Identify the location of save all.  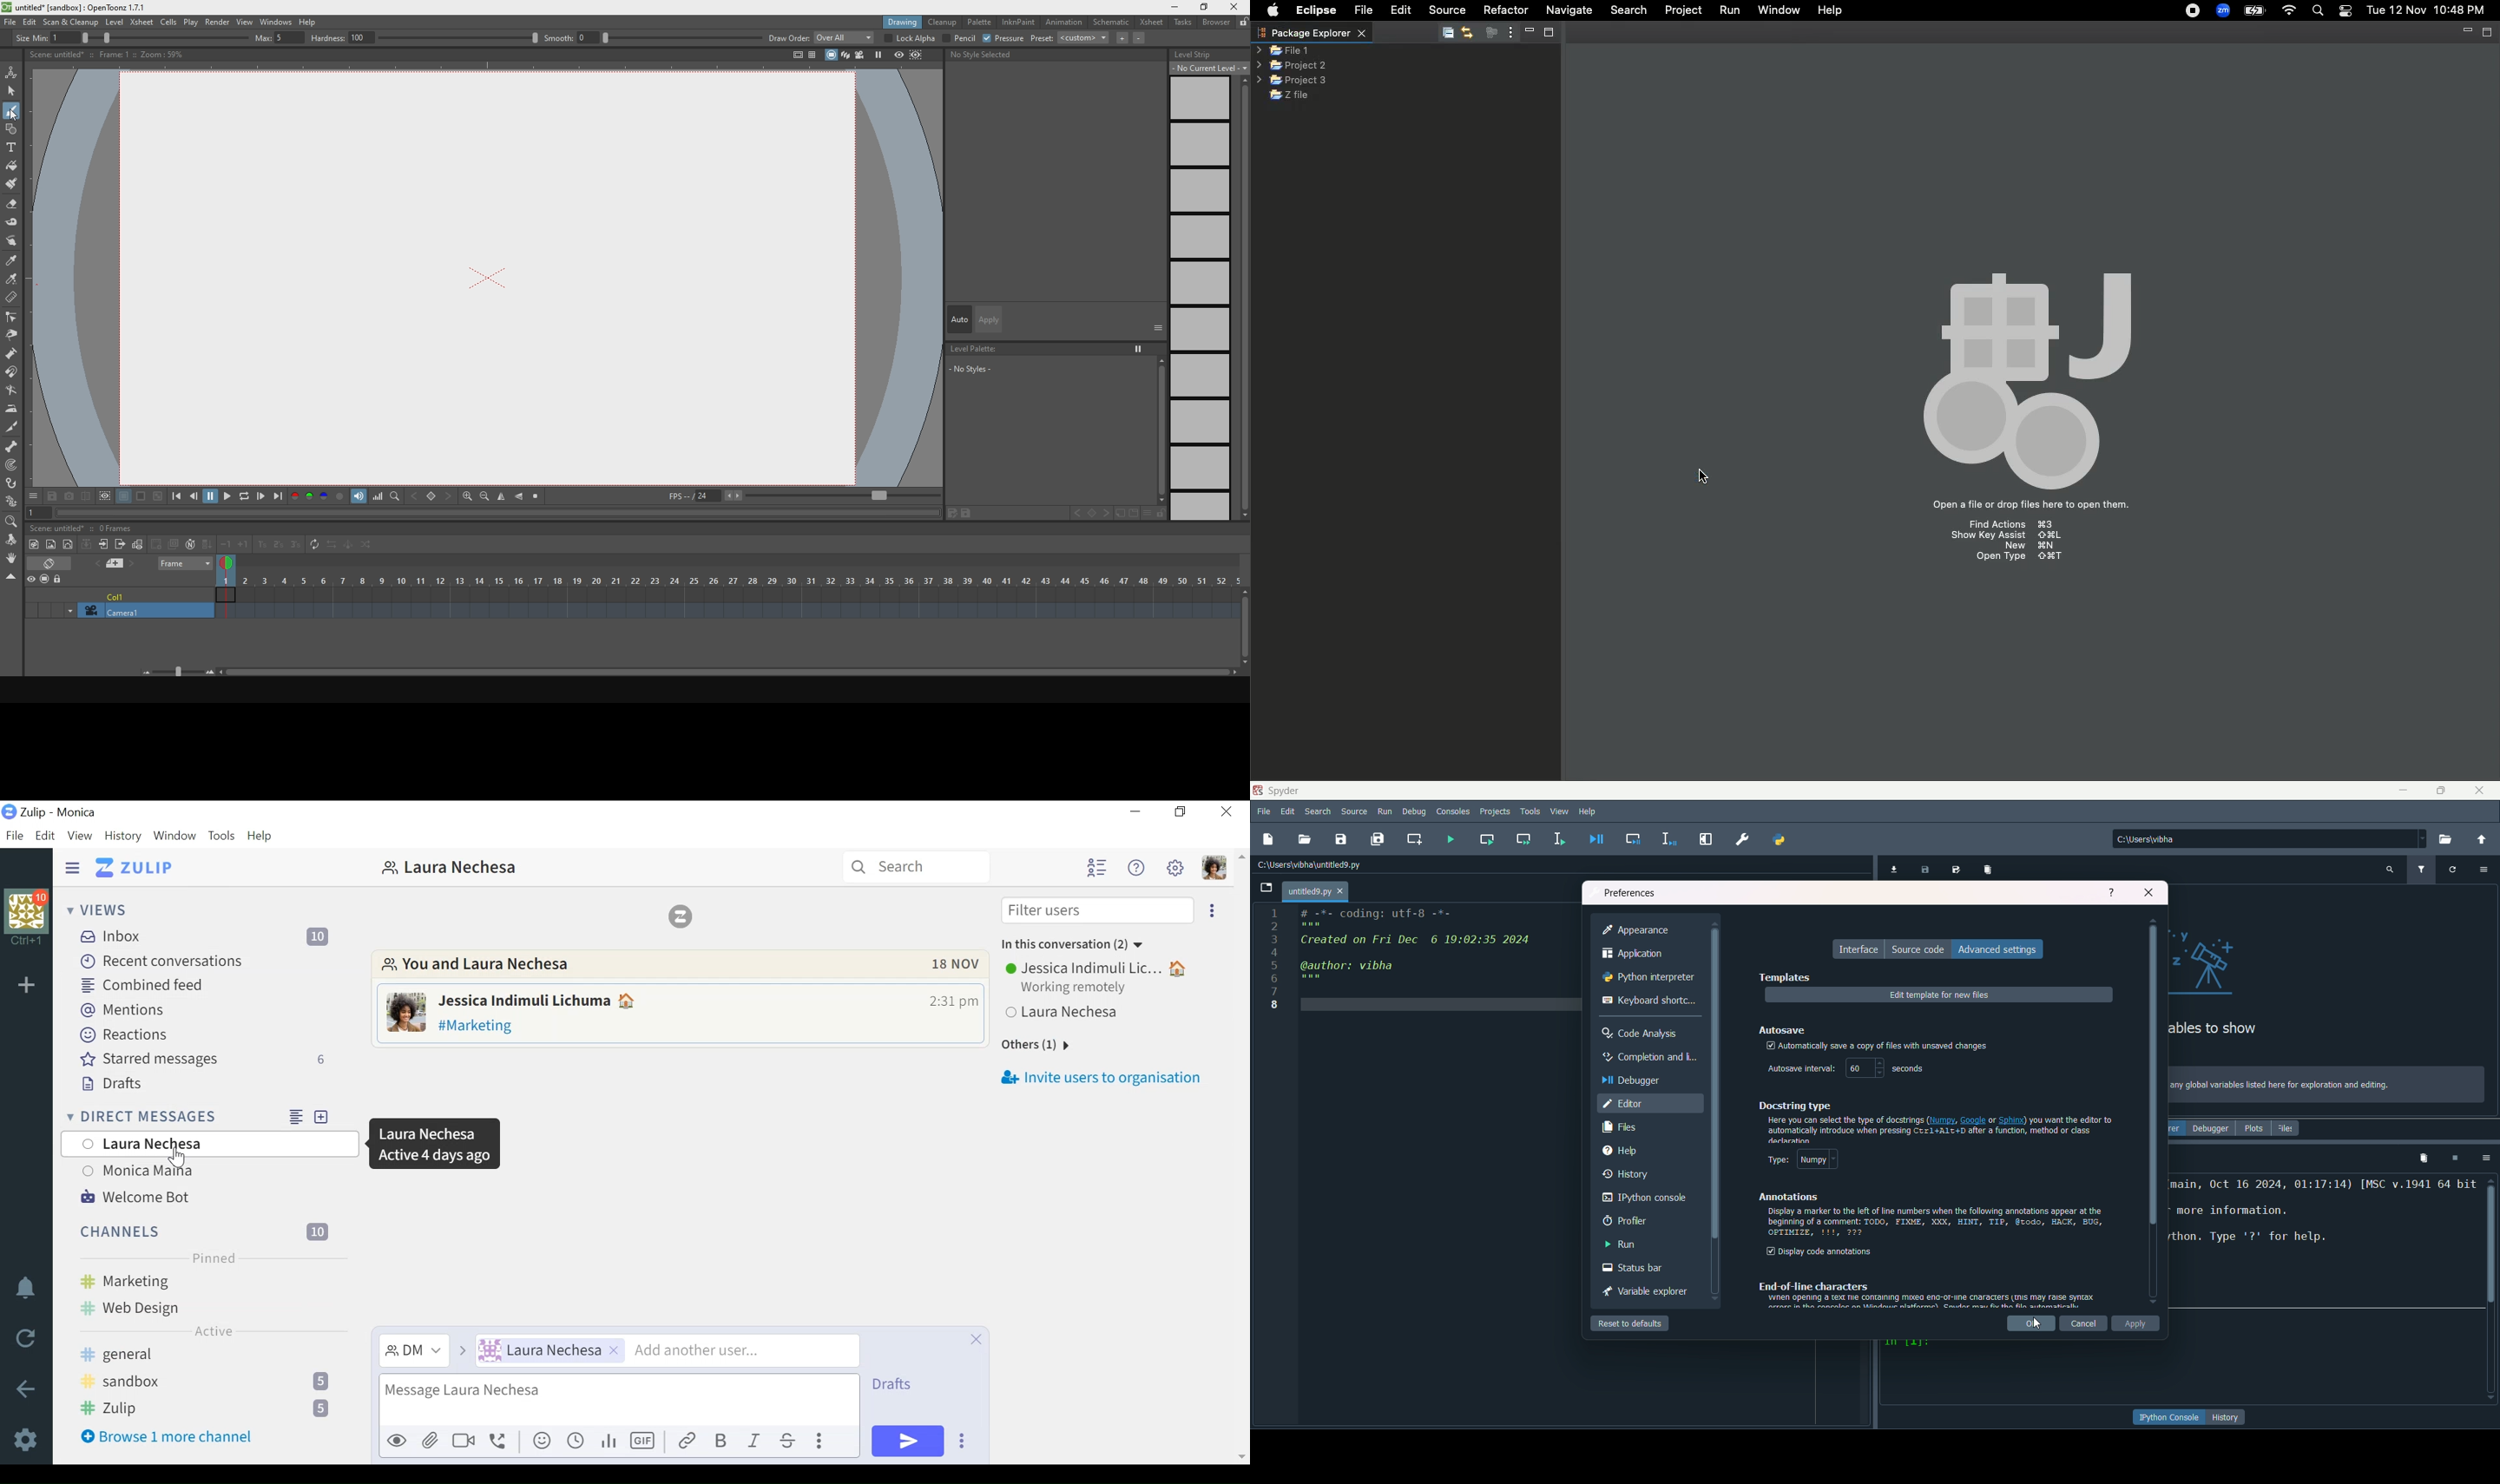
(1377, 839).